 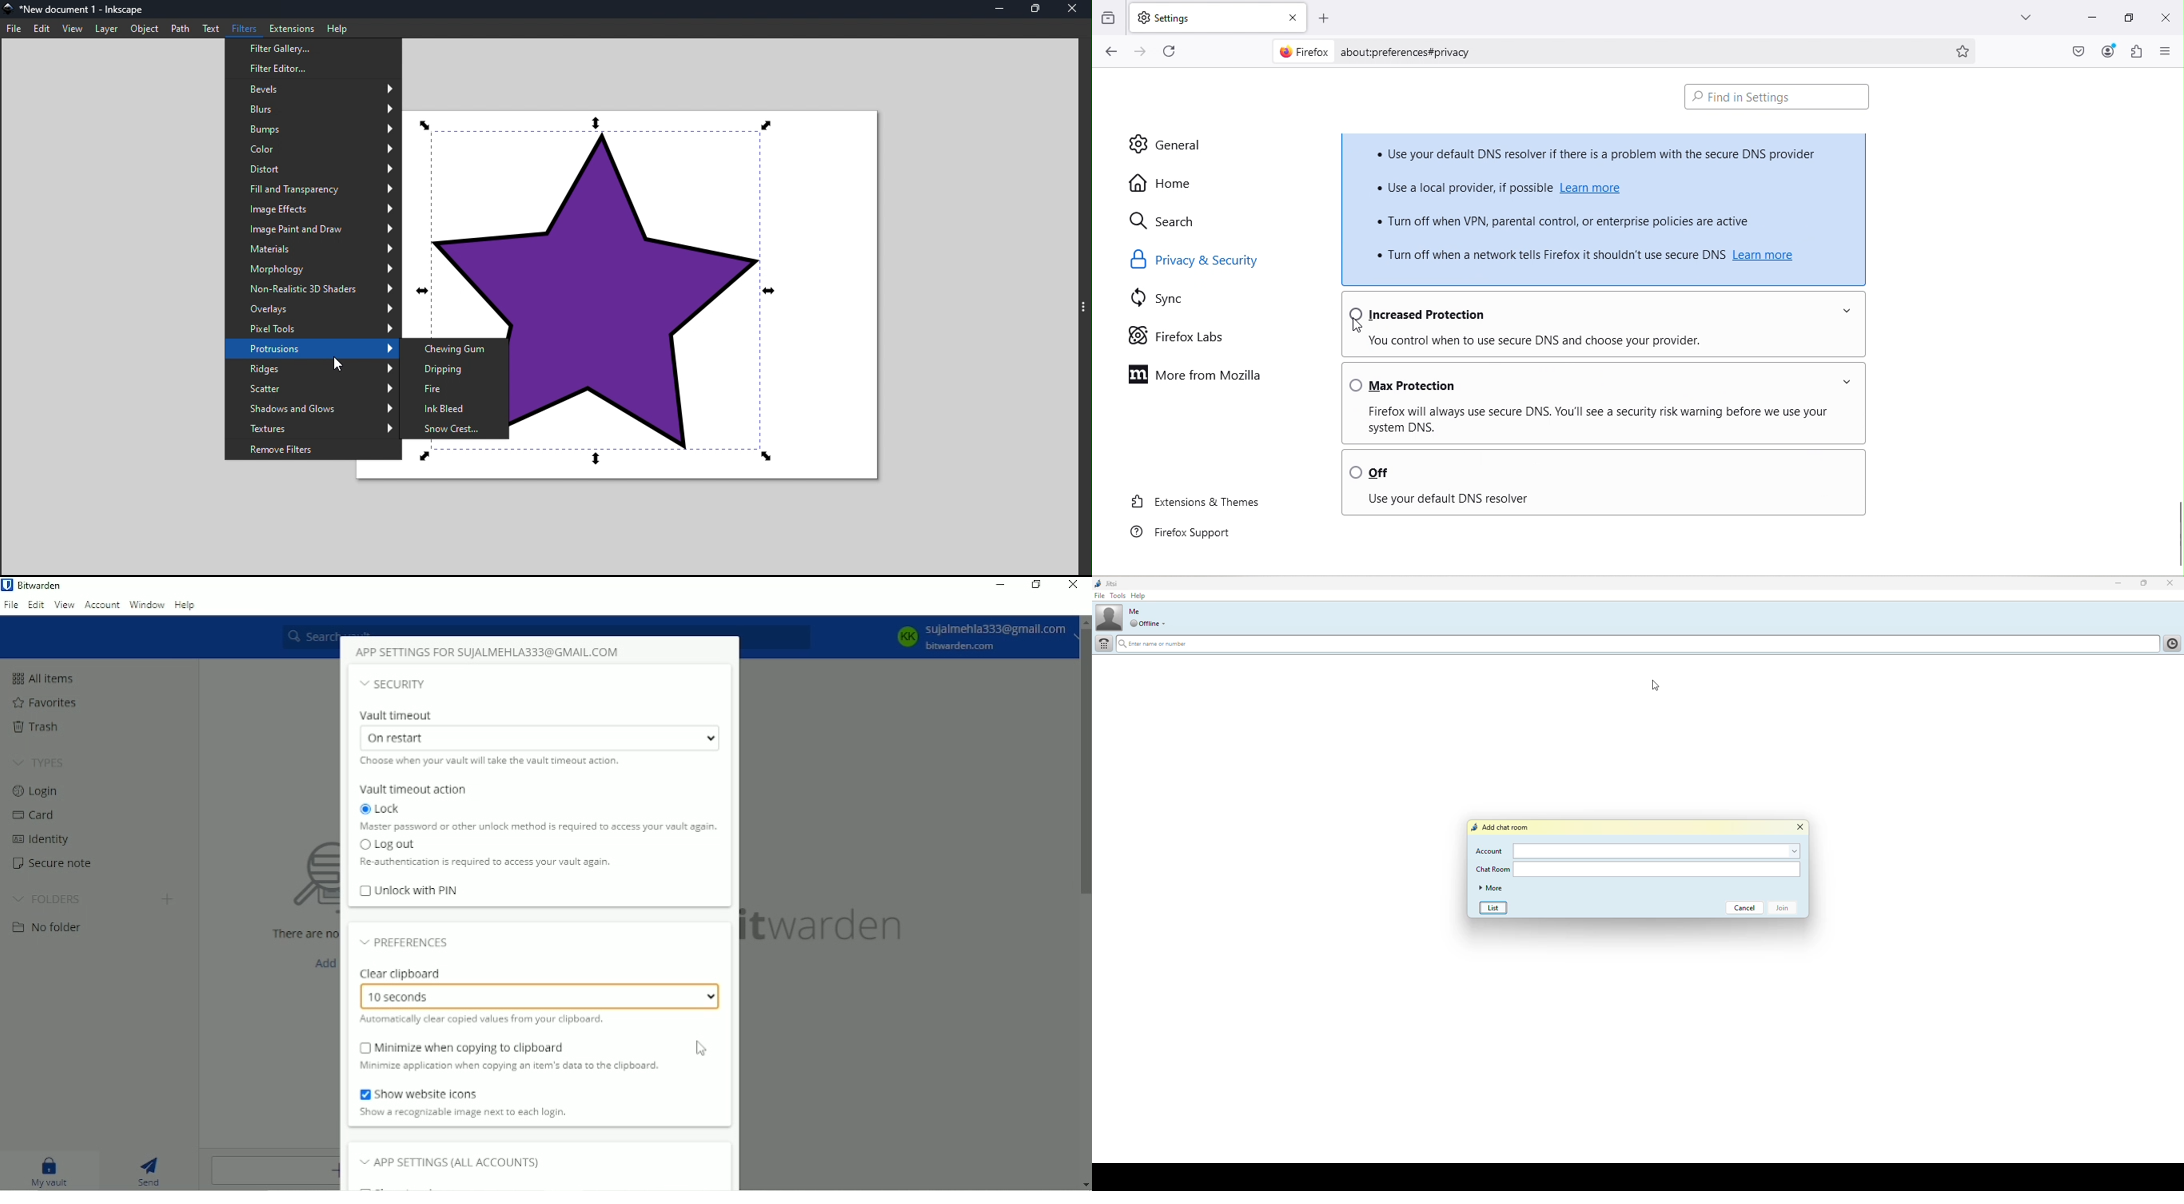 What do you see at coordinates (1198, 376) in the screenshot?
I see `More from Mozilla` at bounding box center [1198, 376].